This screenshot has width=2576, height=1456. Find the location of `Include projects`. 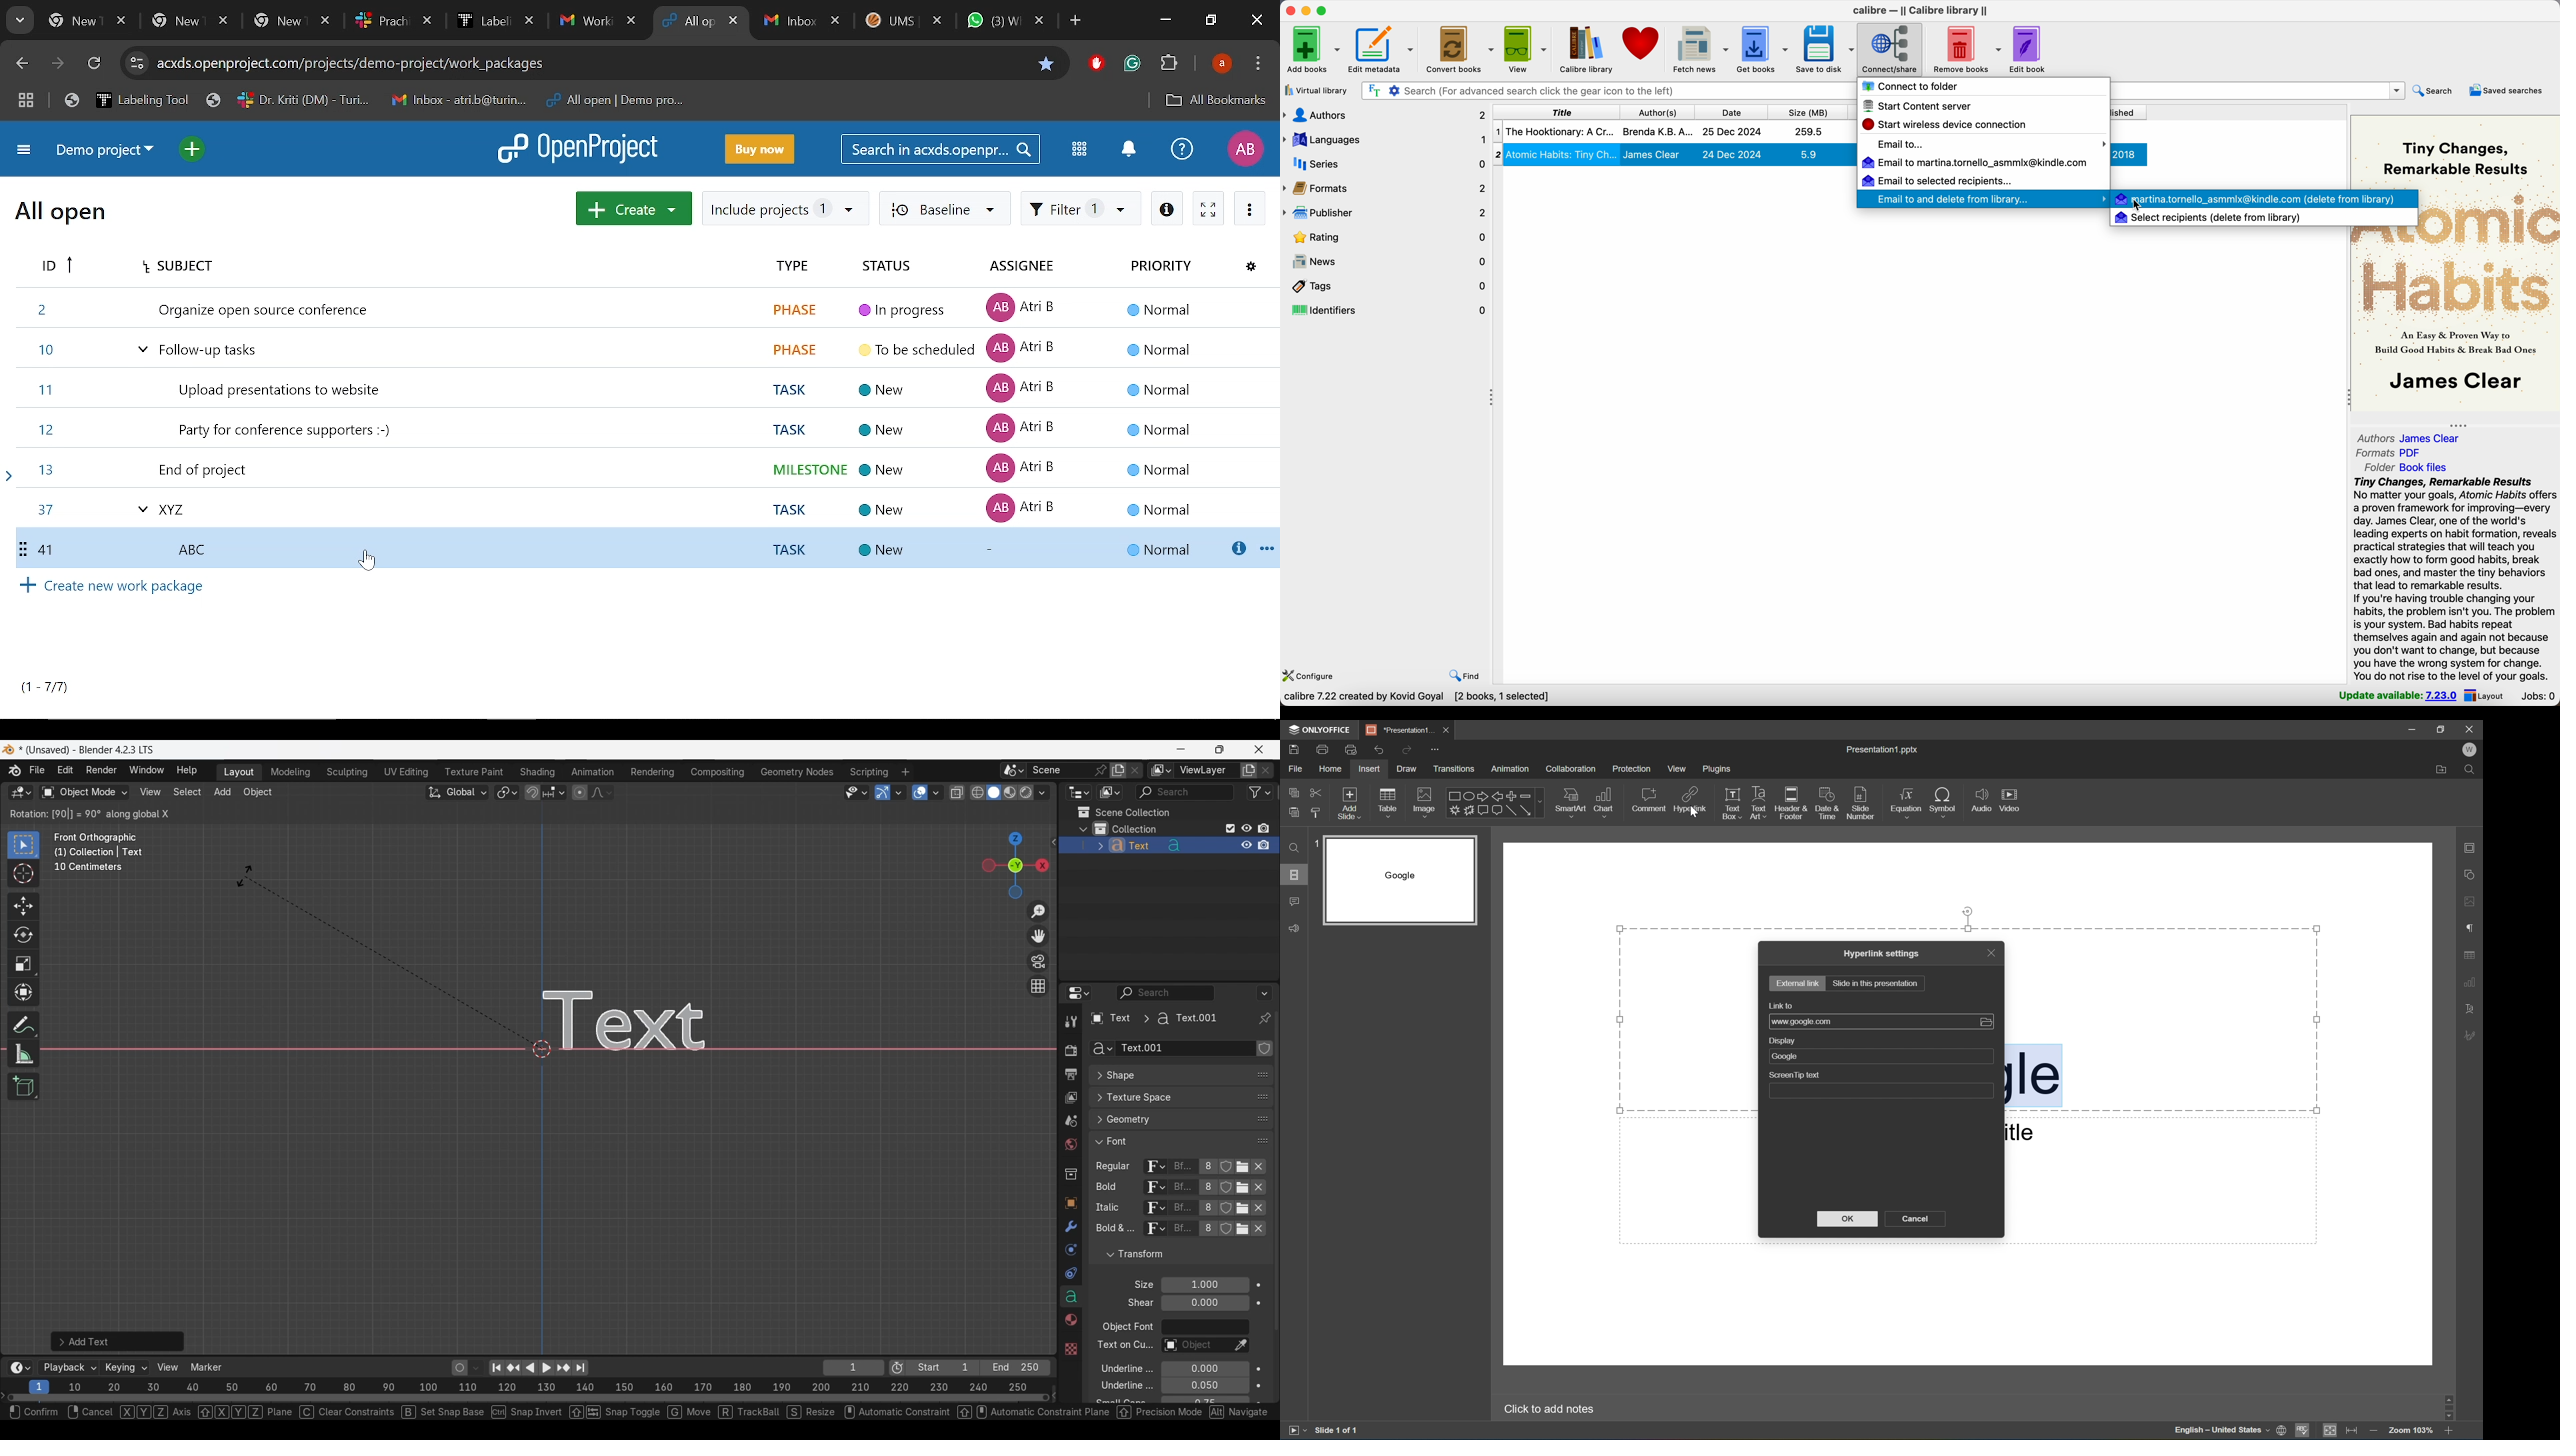

Include projects is located at coordinates (786, 210).